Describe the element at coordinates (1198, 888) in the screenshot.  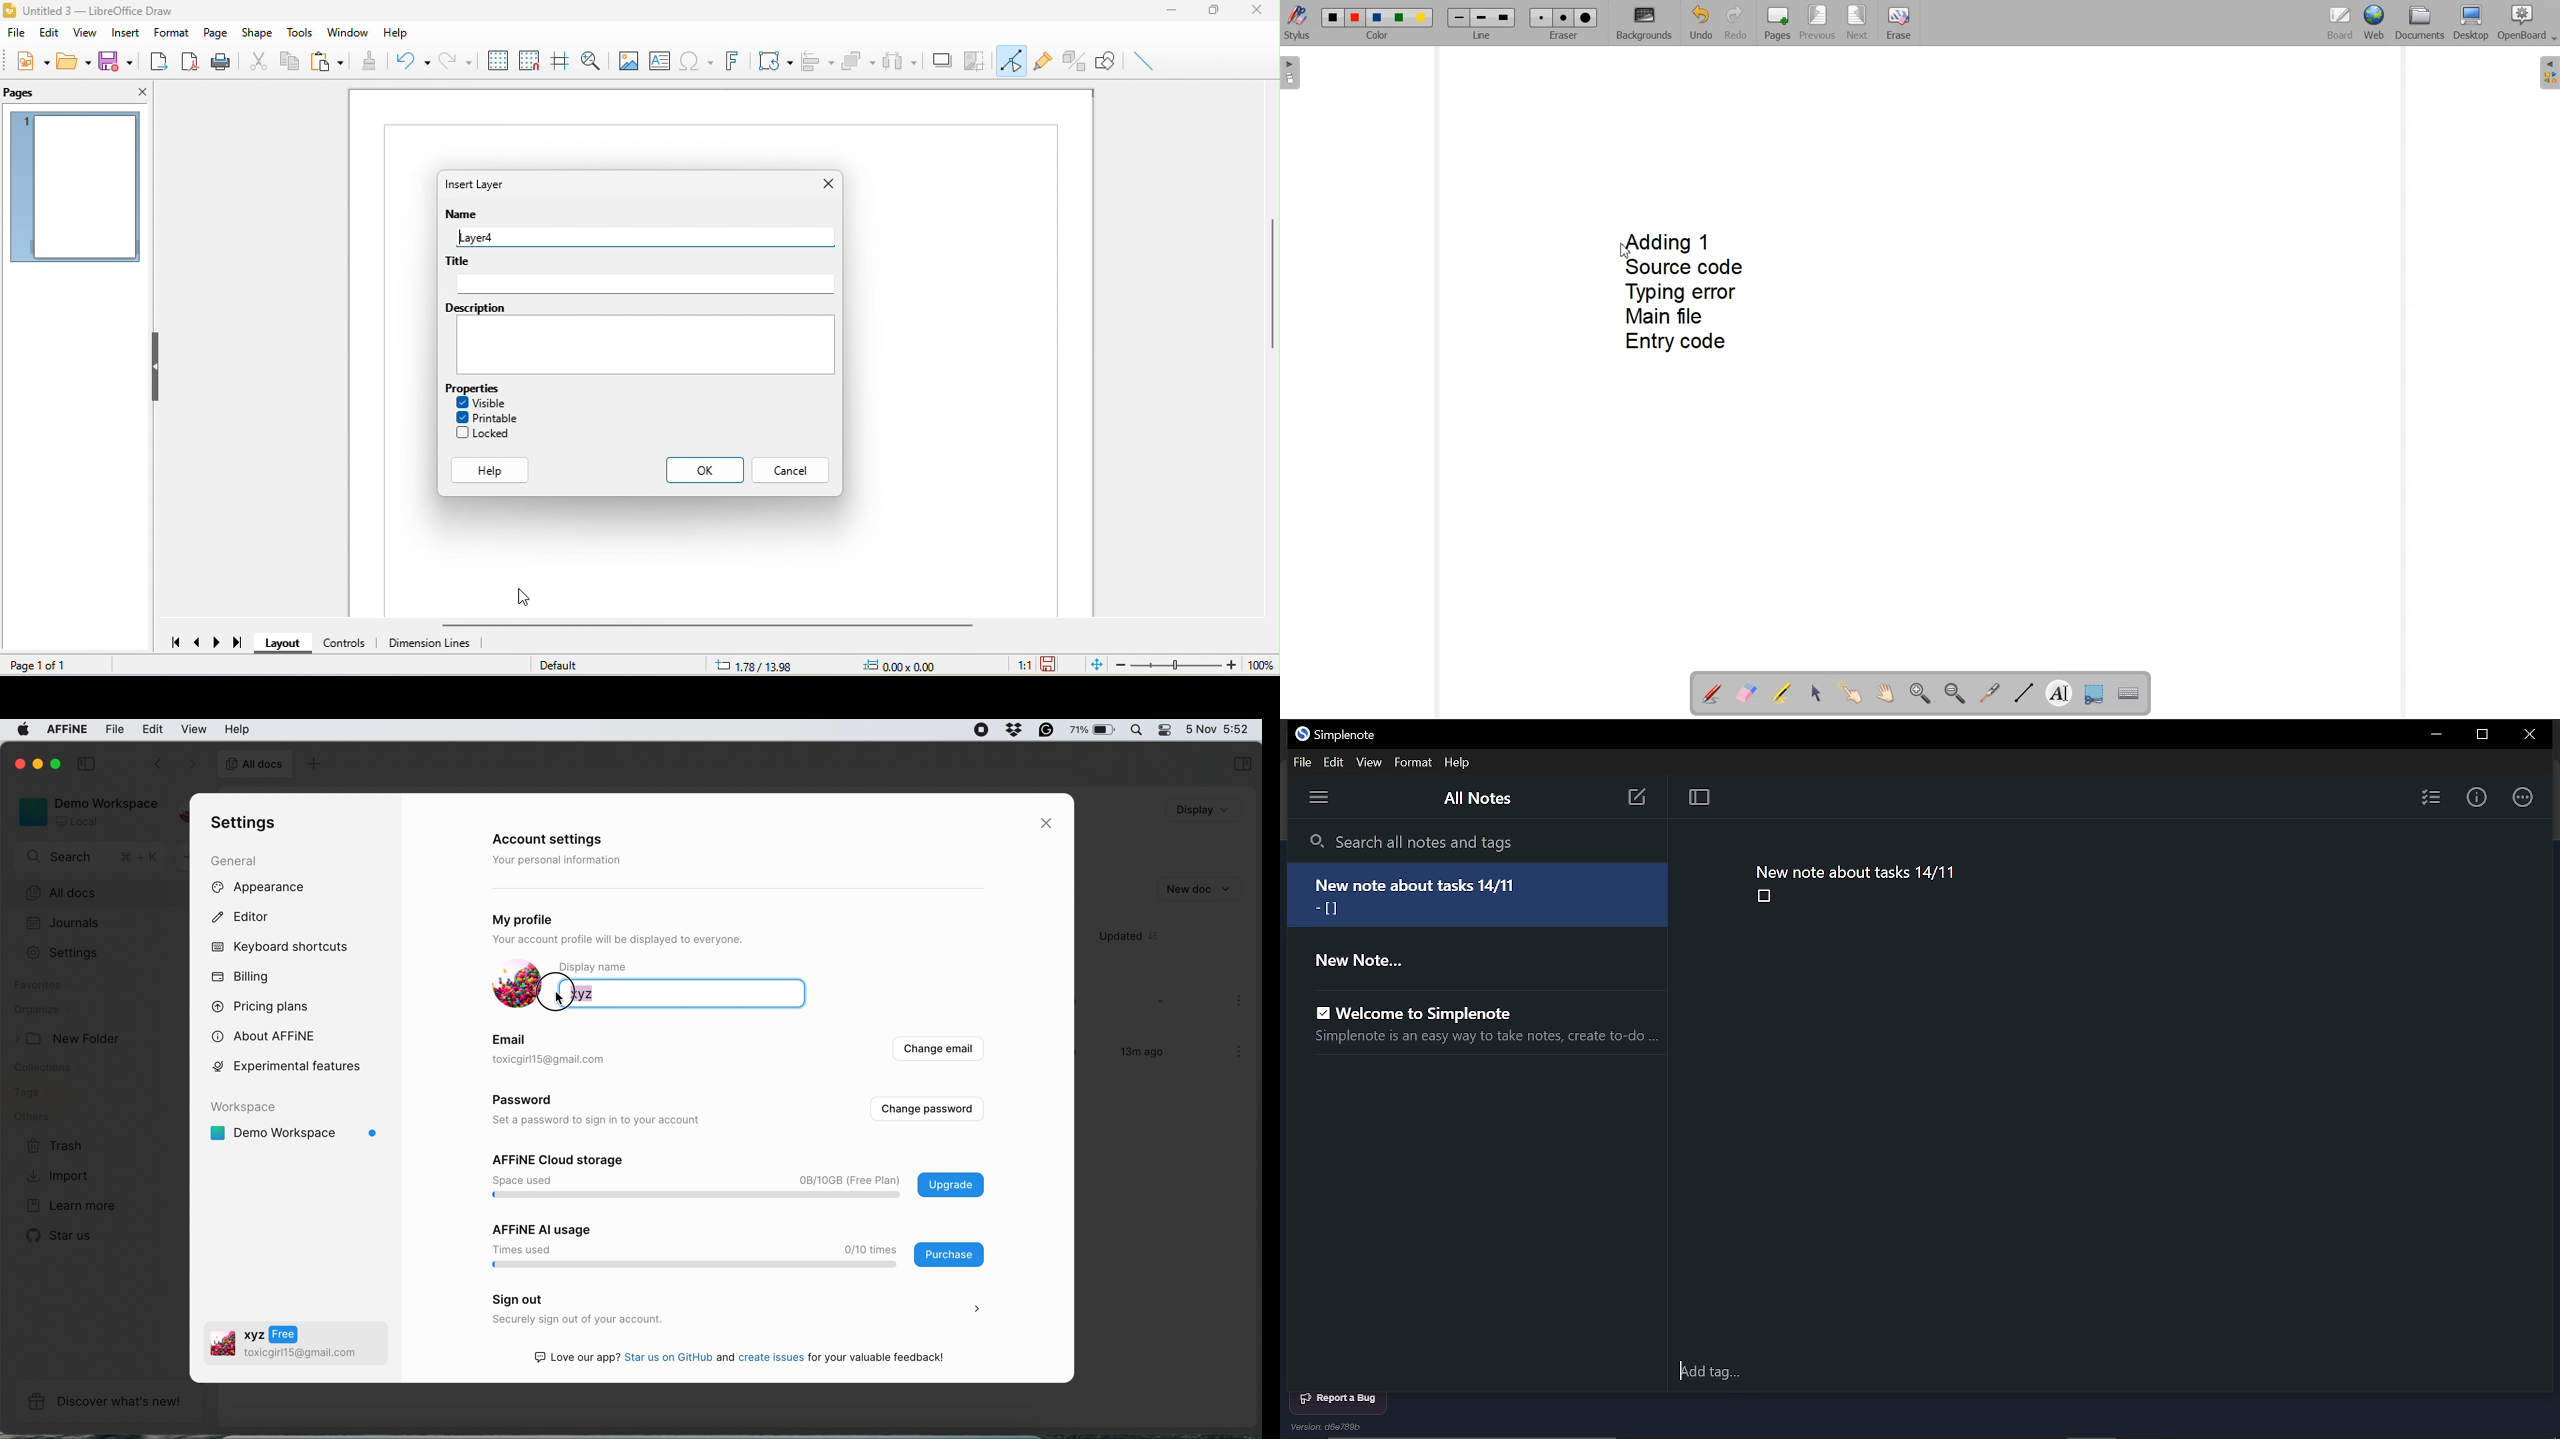
I see `new doc` at that location.